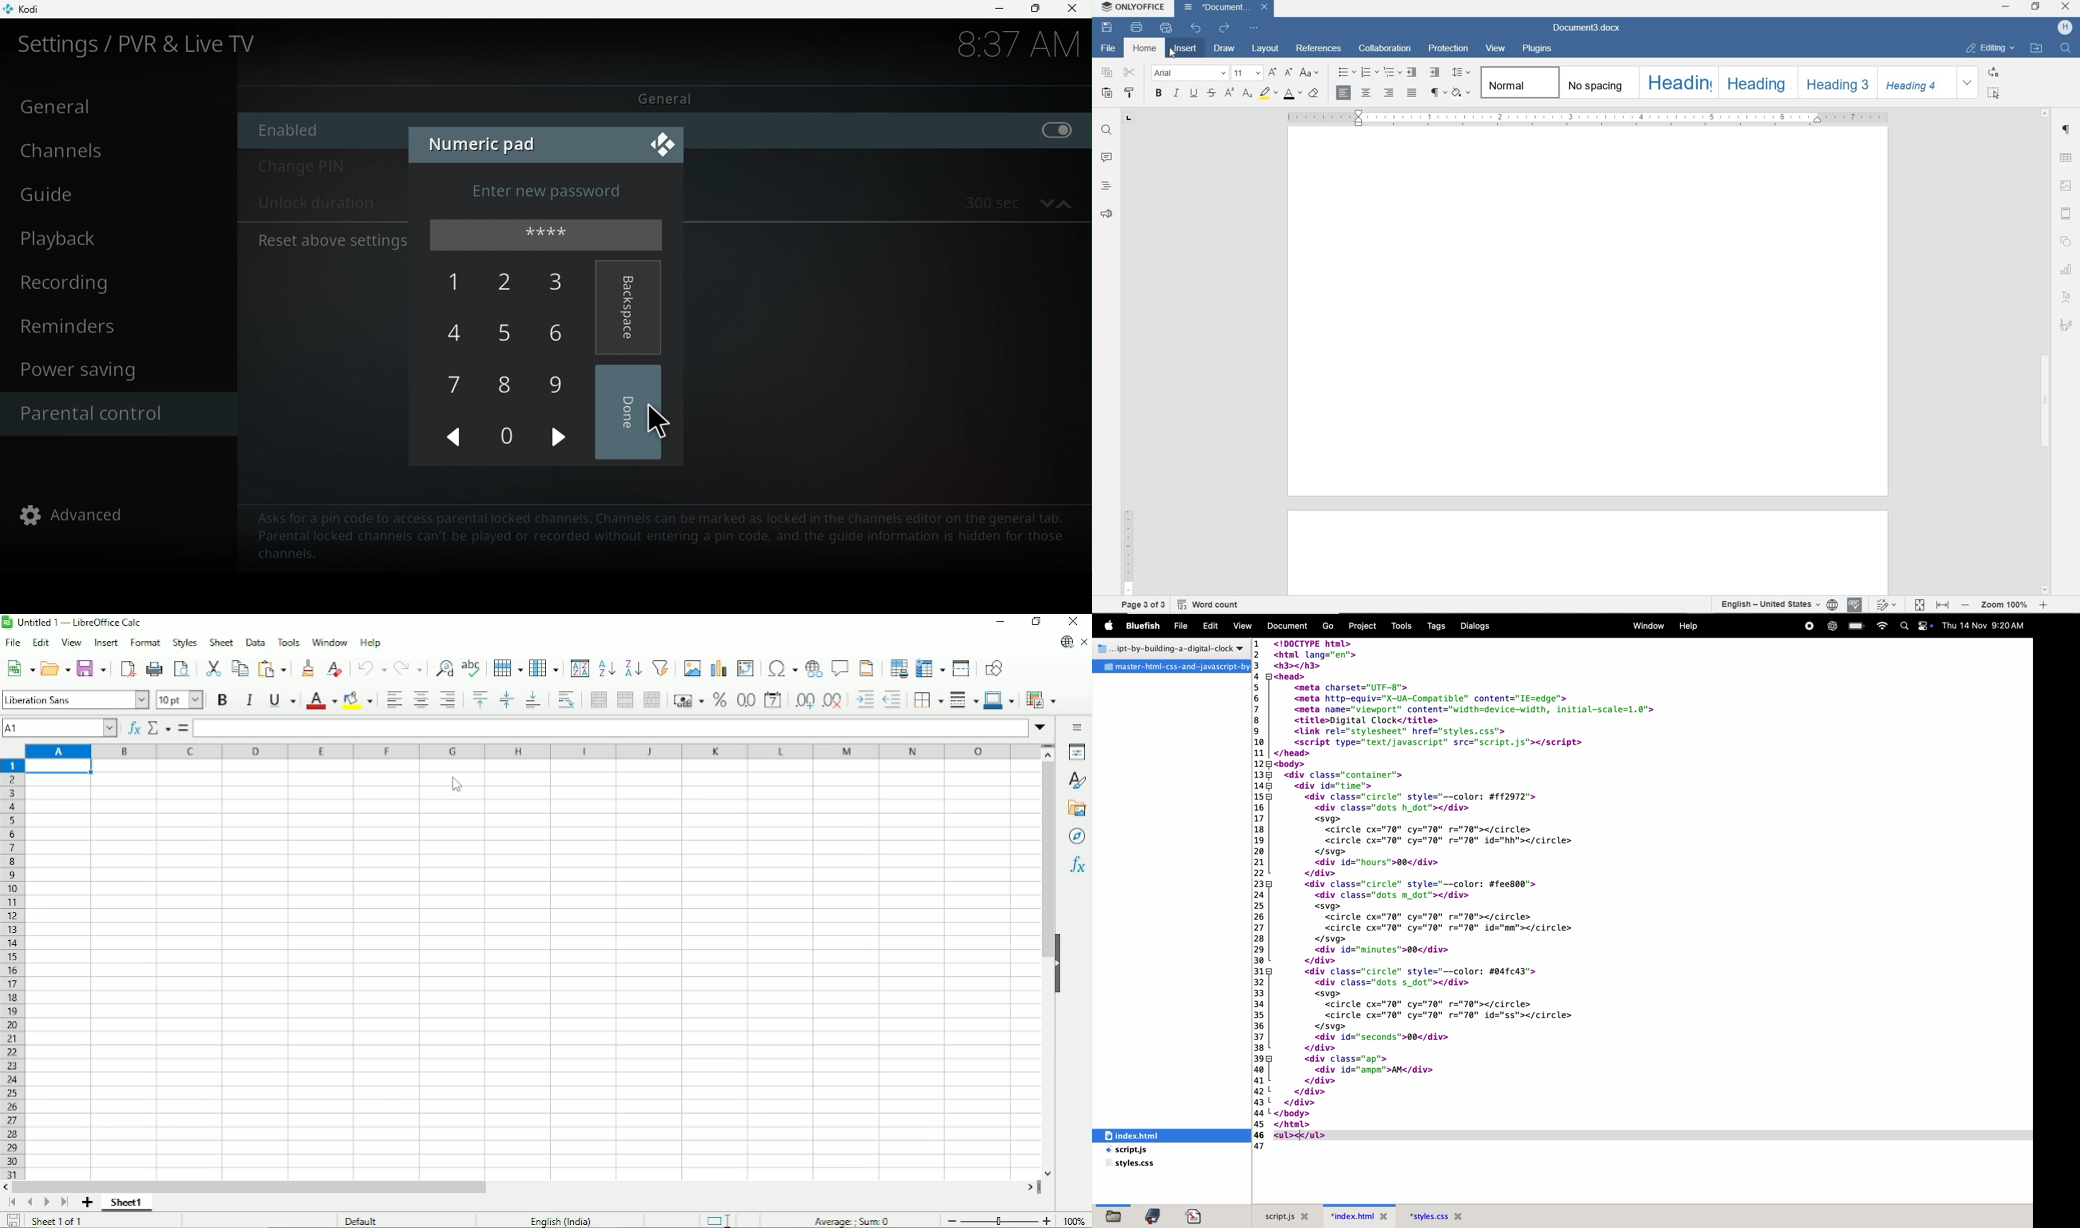 The width and height of the screenshot is (2100, 1232). Describe the element at coordinates (456, 785) in the screenshot. I see `Cursor` at that location.